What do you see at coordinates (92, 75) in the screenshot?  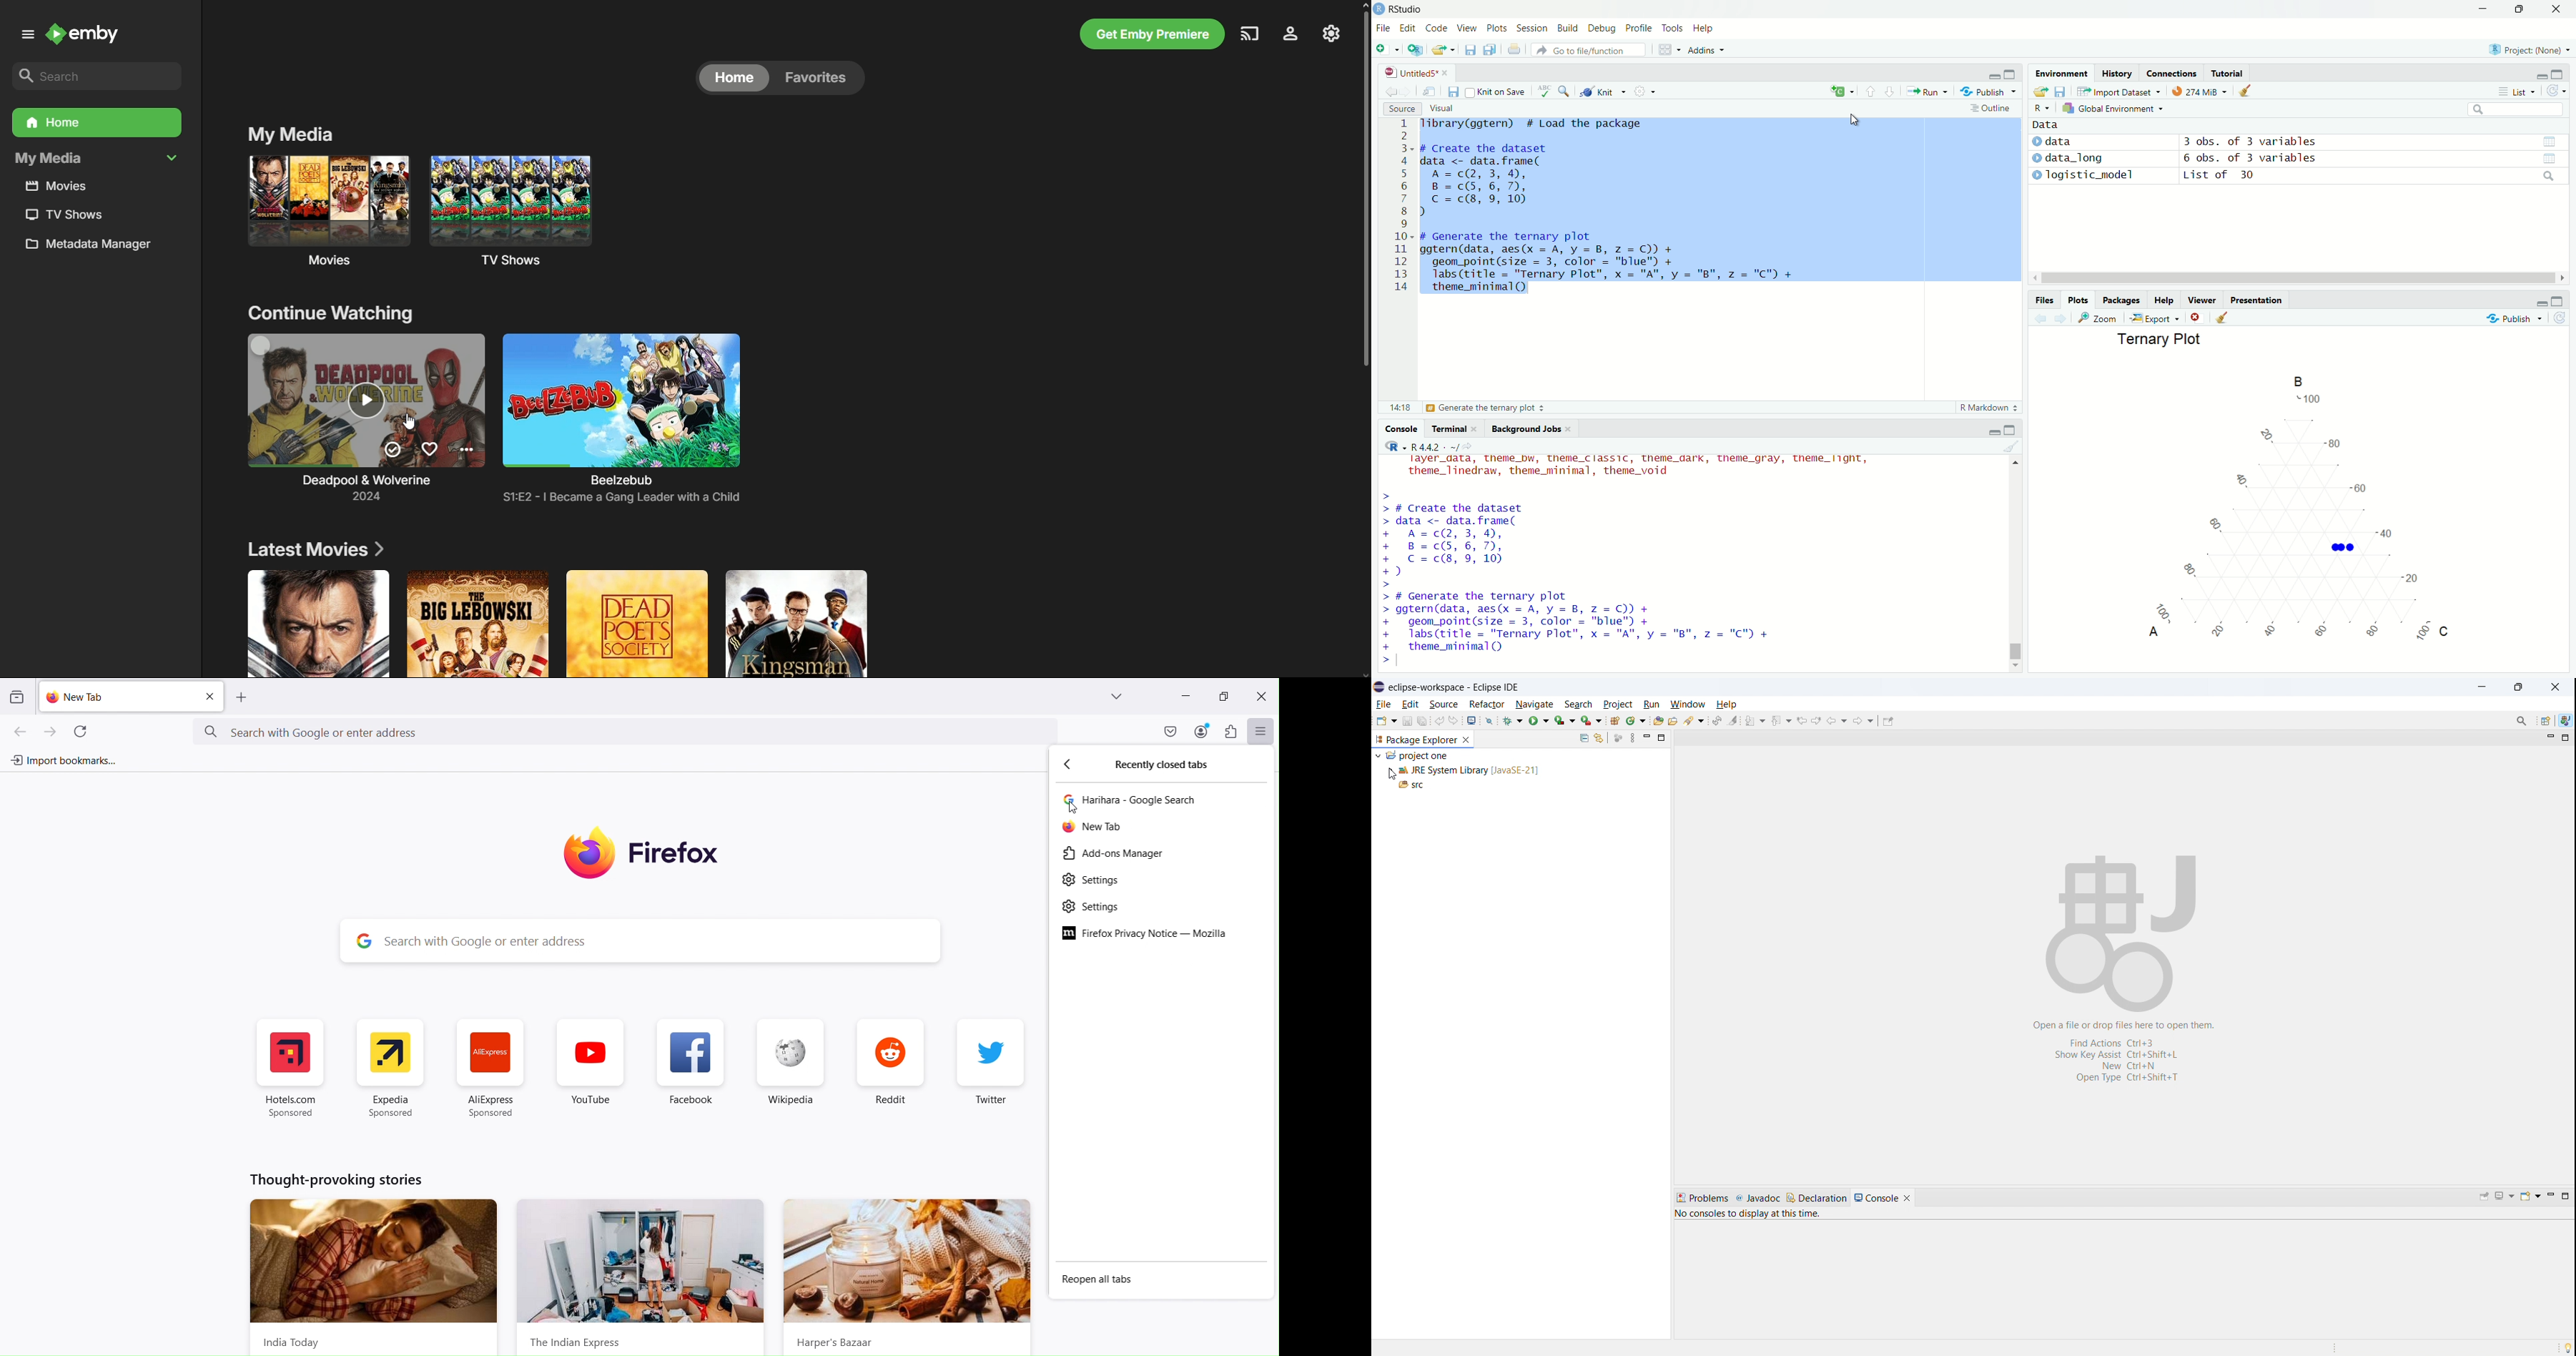 I see `Search` at bounding box center [92, 75].